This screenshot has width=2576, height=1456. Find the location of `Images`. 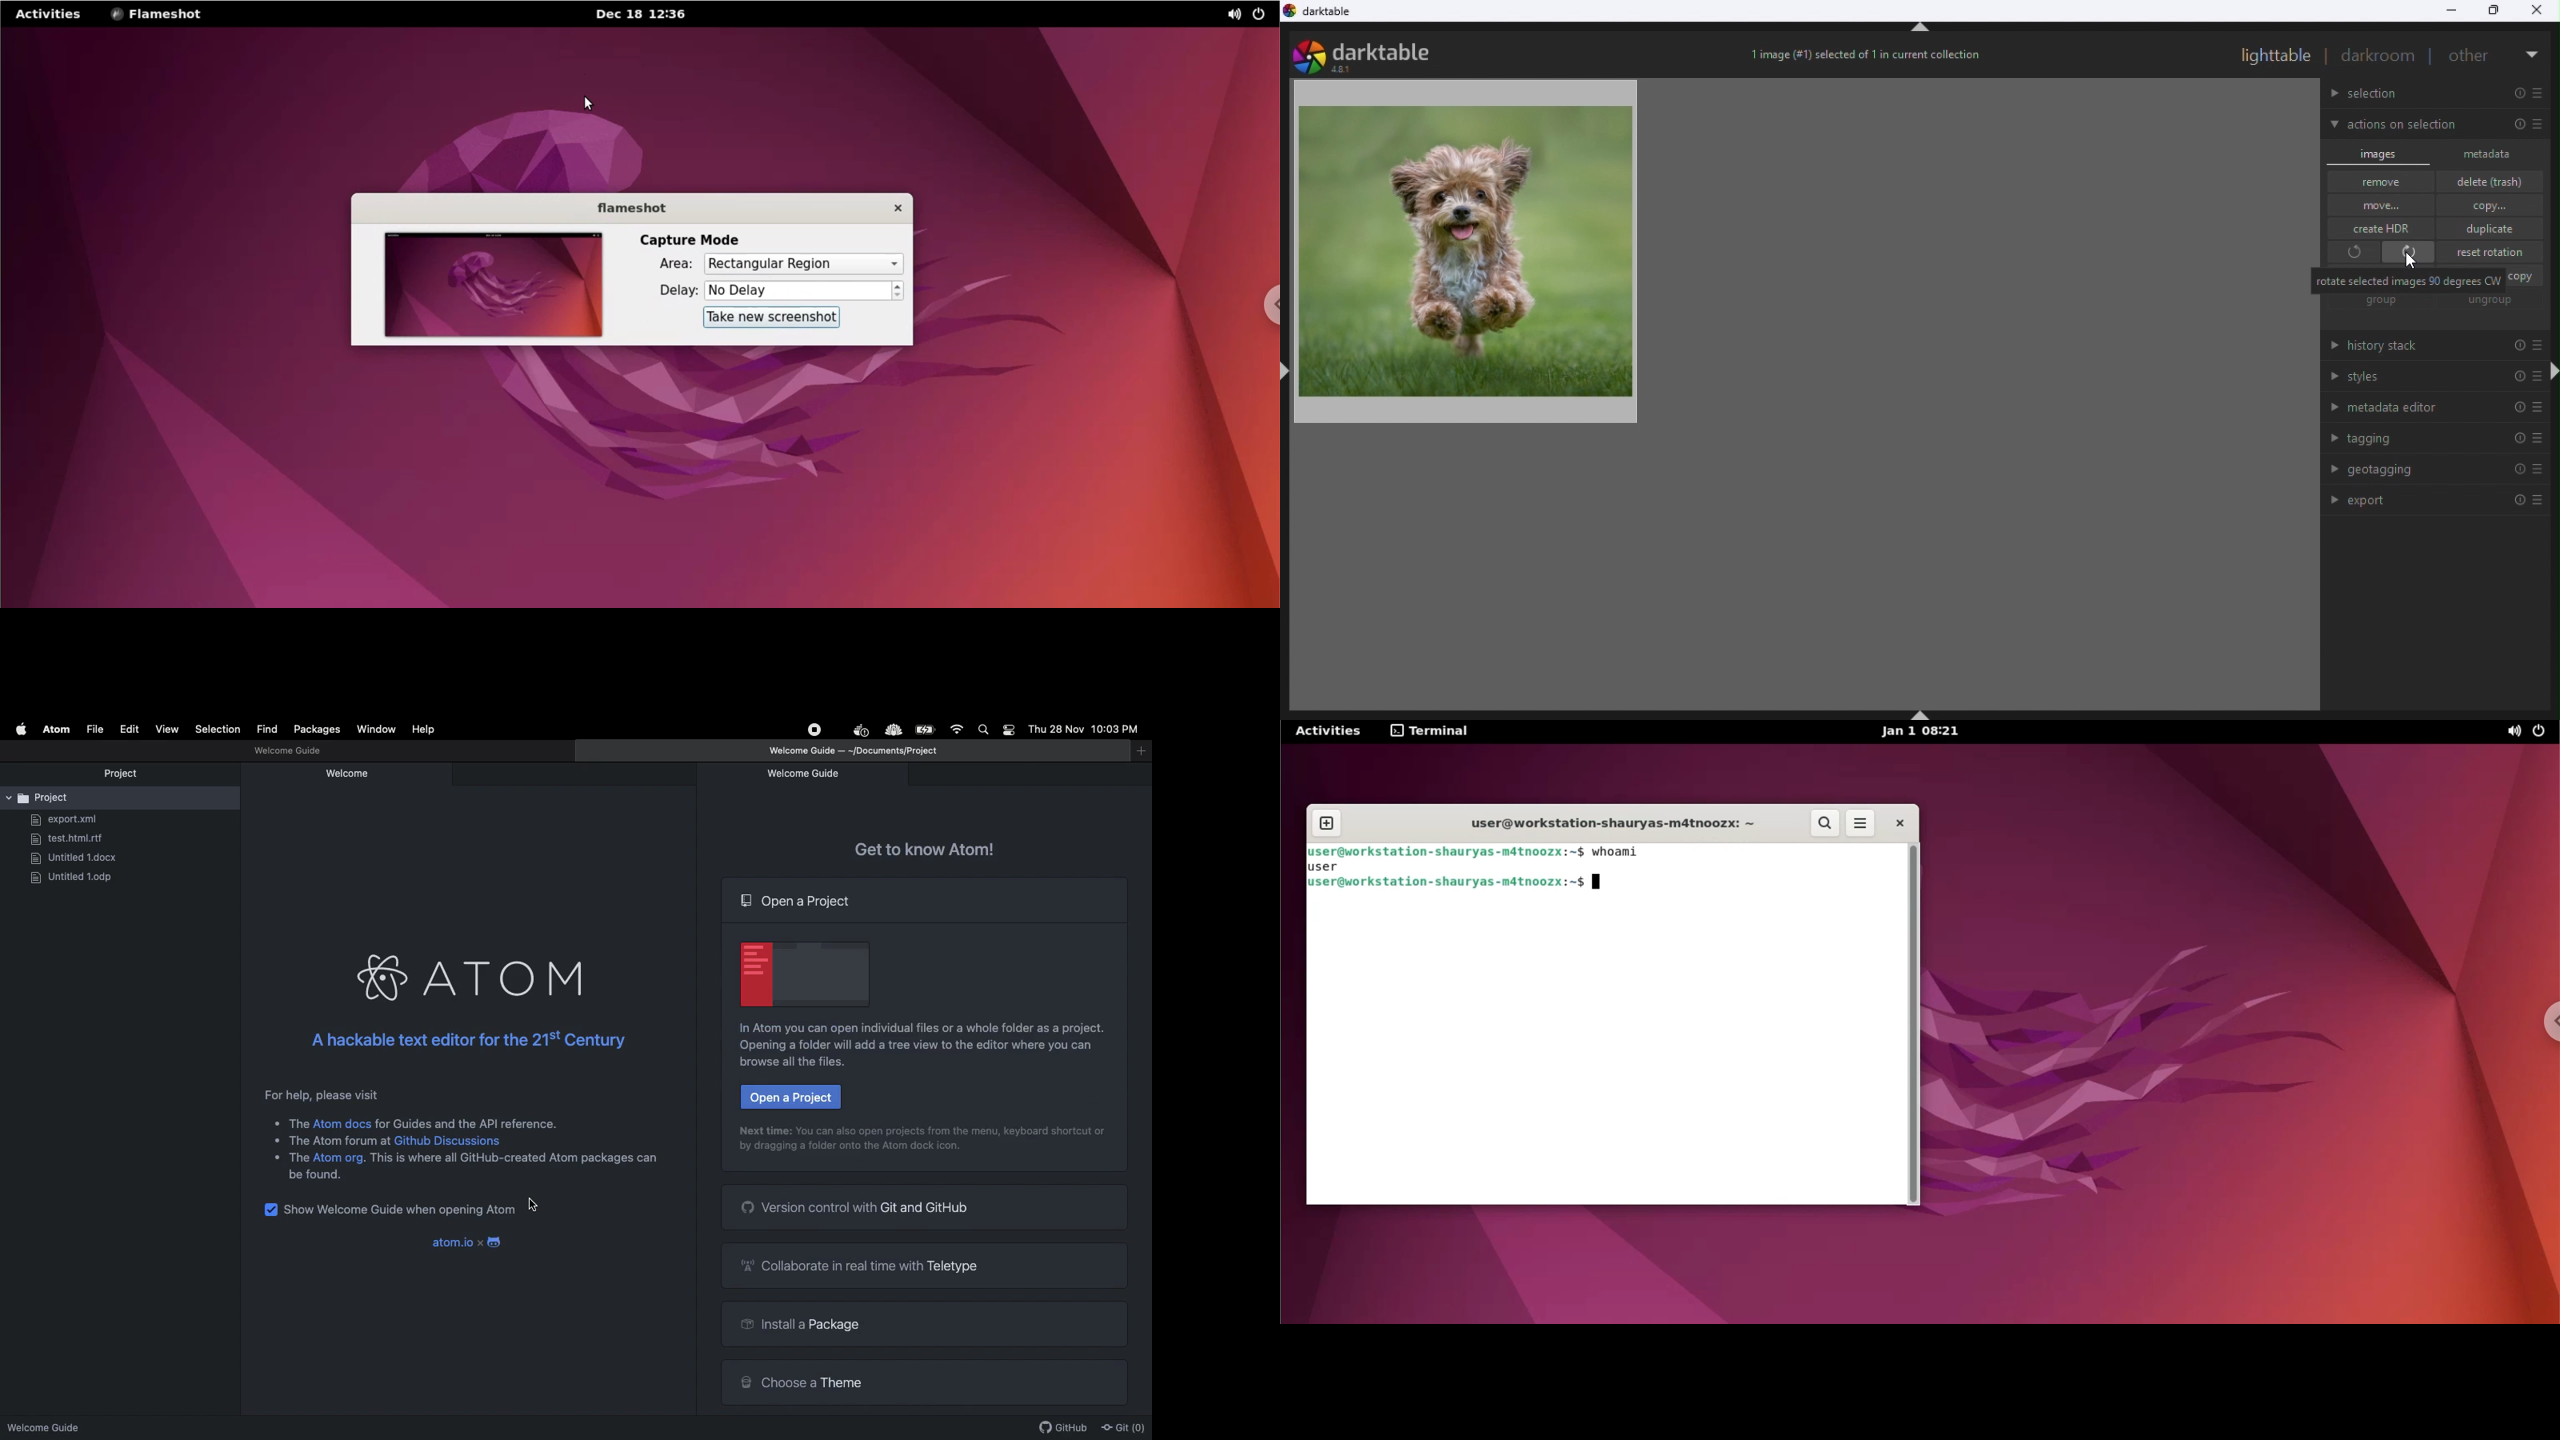

Images is located at coordinates (2381, 152).